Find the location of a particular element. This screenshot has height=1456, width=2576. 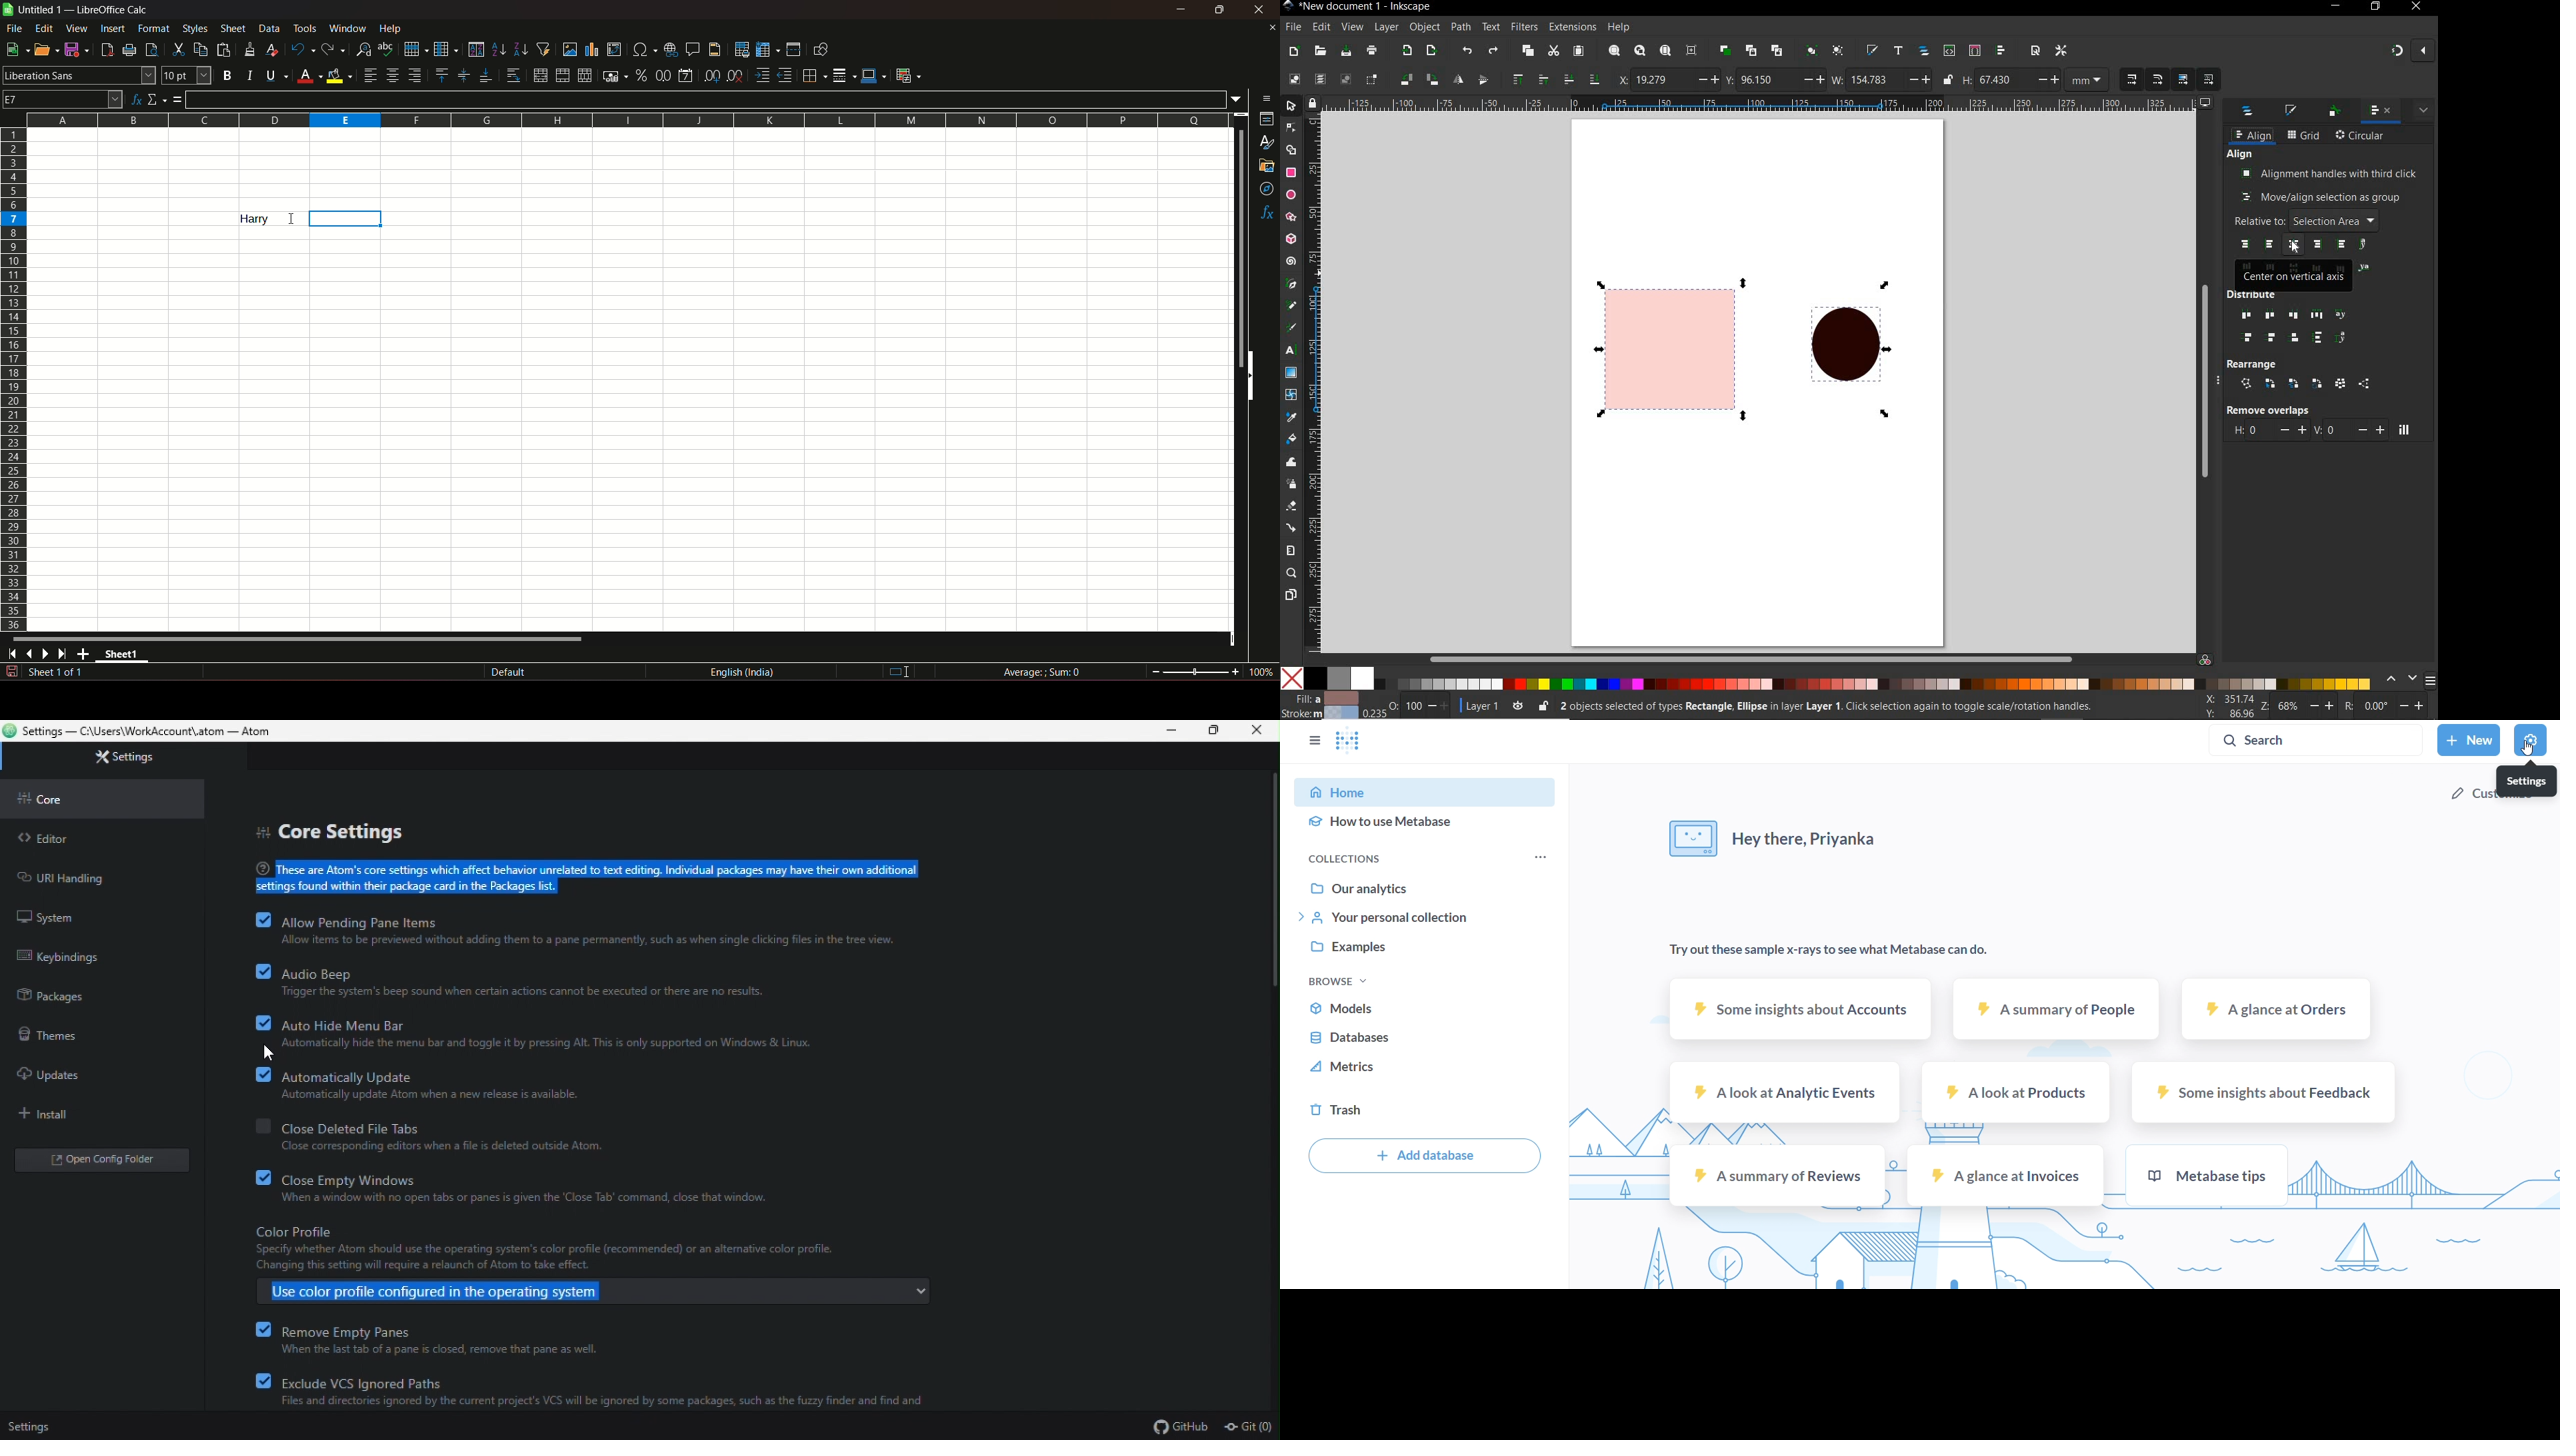

width selection is located at coordinates (1882, 81).